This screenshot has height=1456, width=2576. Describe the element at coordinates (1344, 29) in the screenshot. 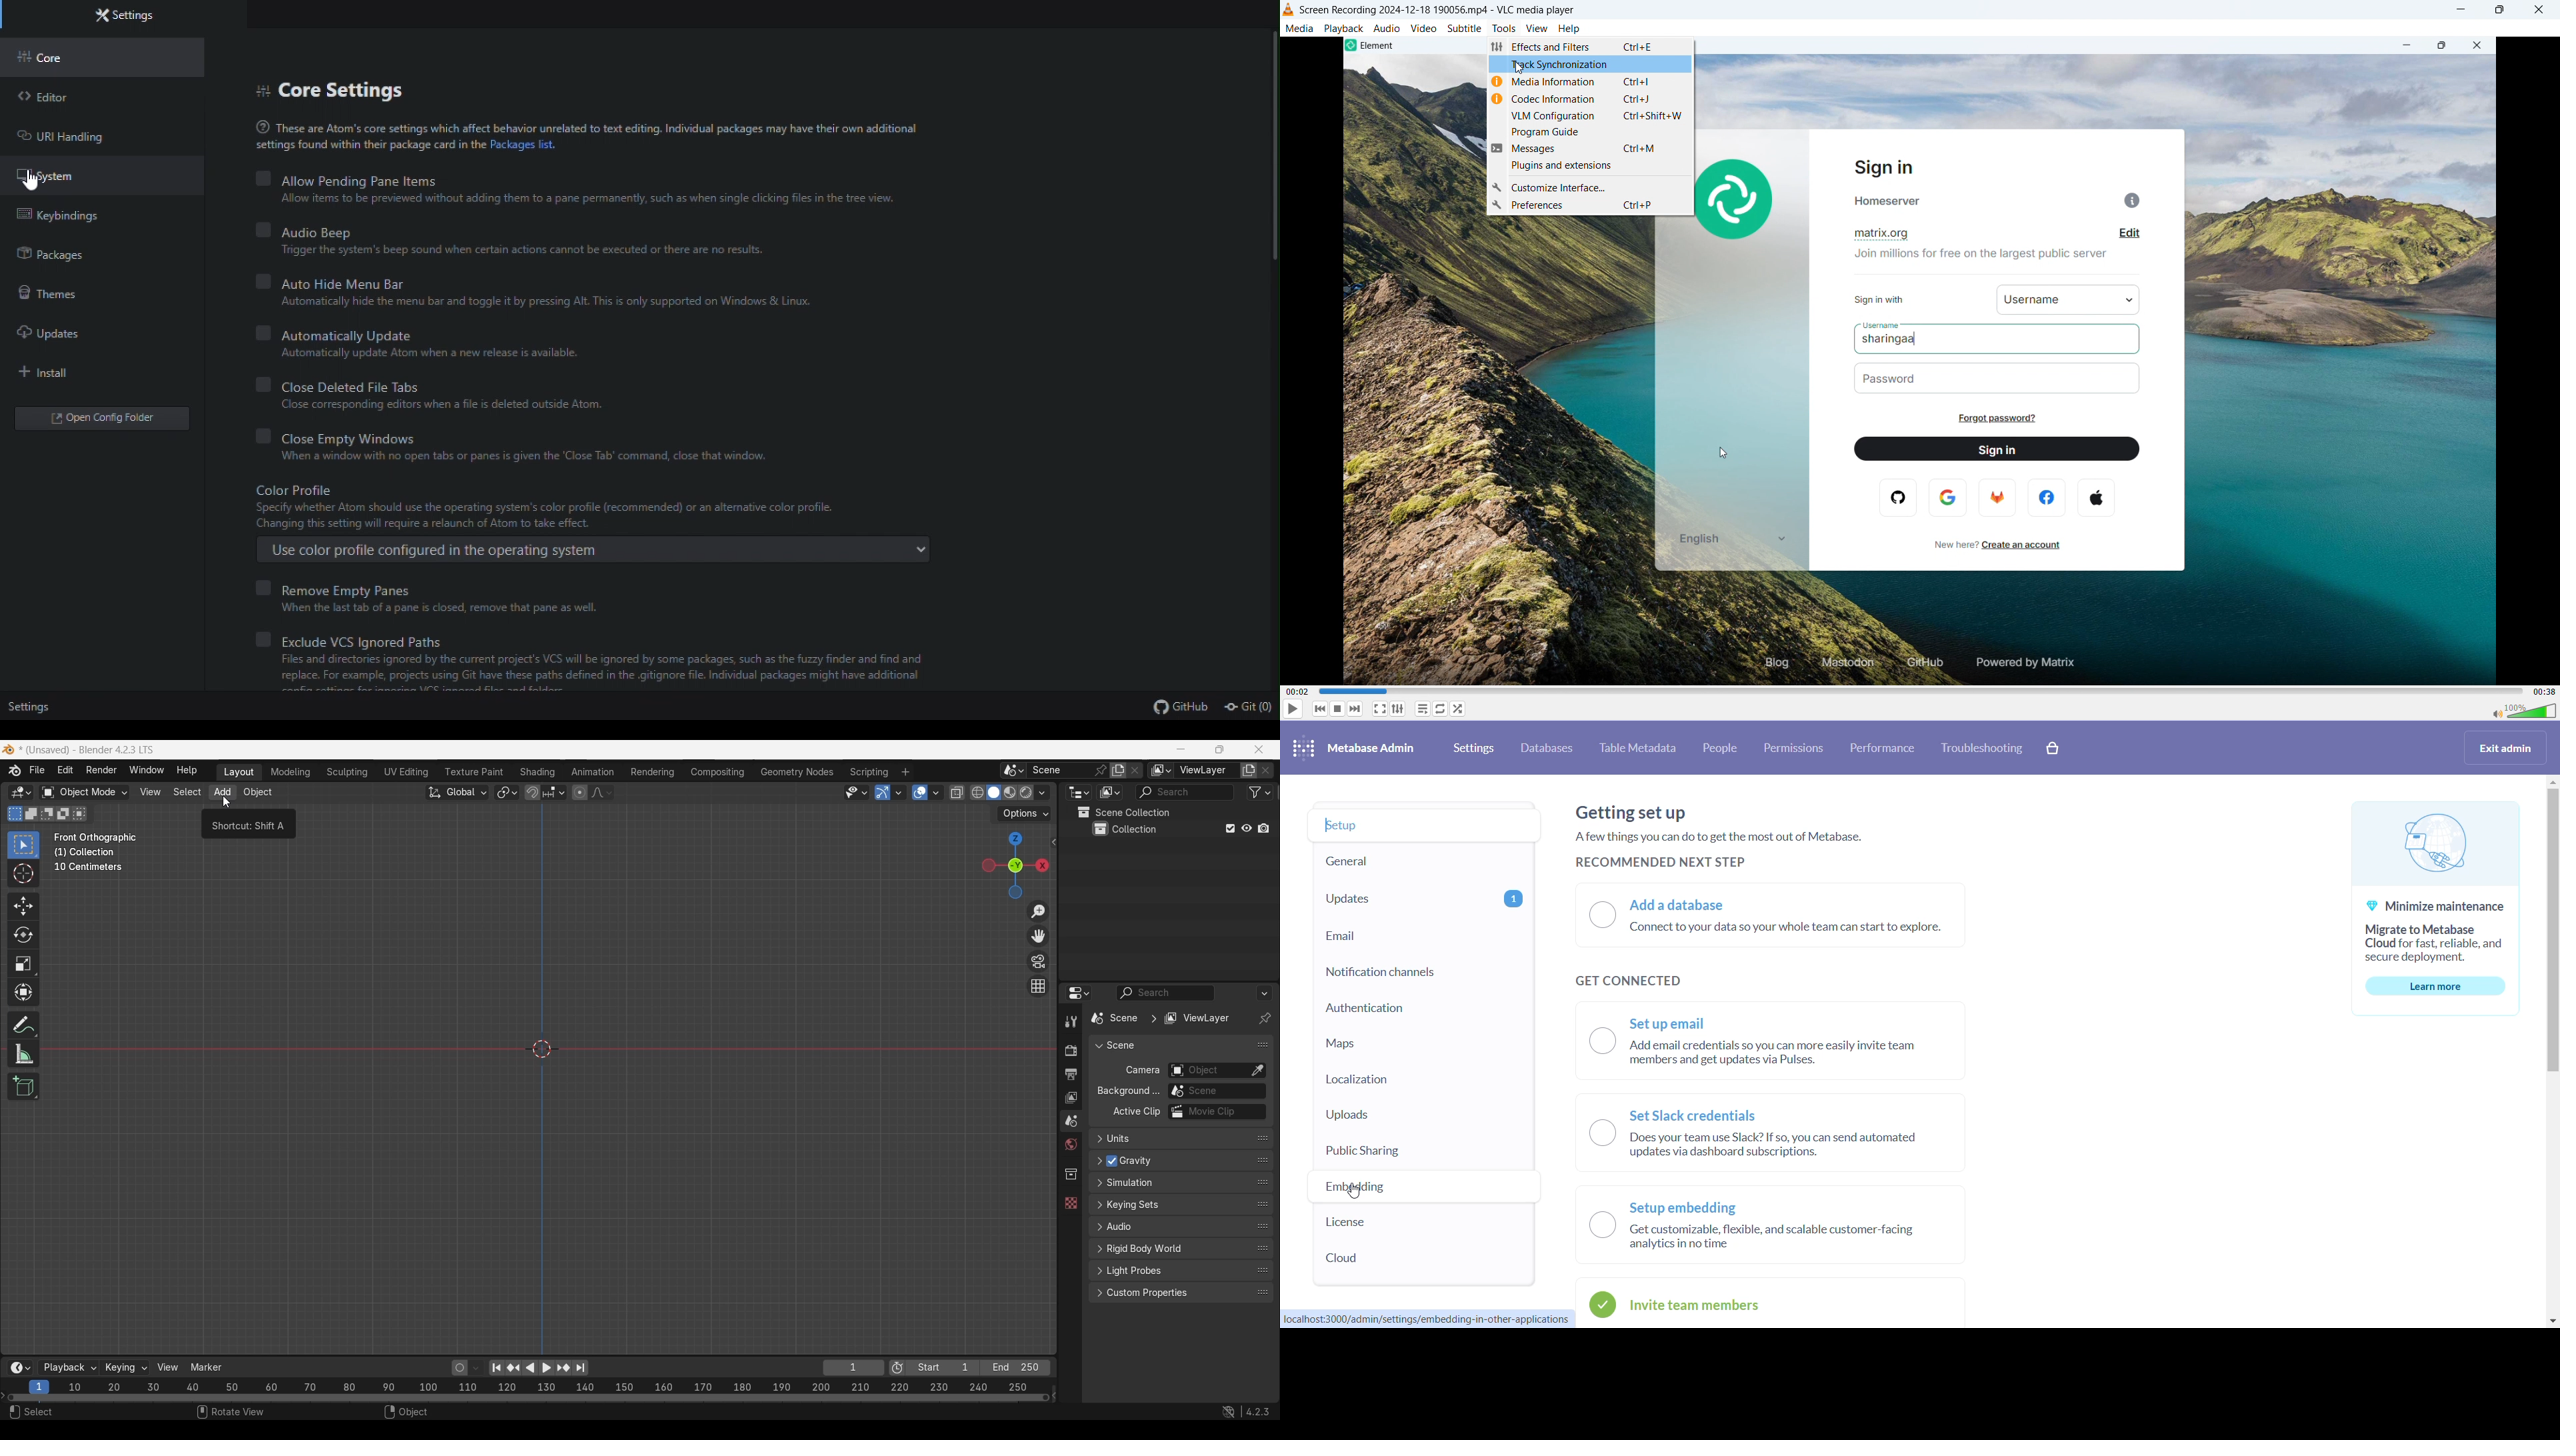

I see `playback` at that location.